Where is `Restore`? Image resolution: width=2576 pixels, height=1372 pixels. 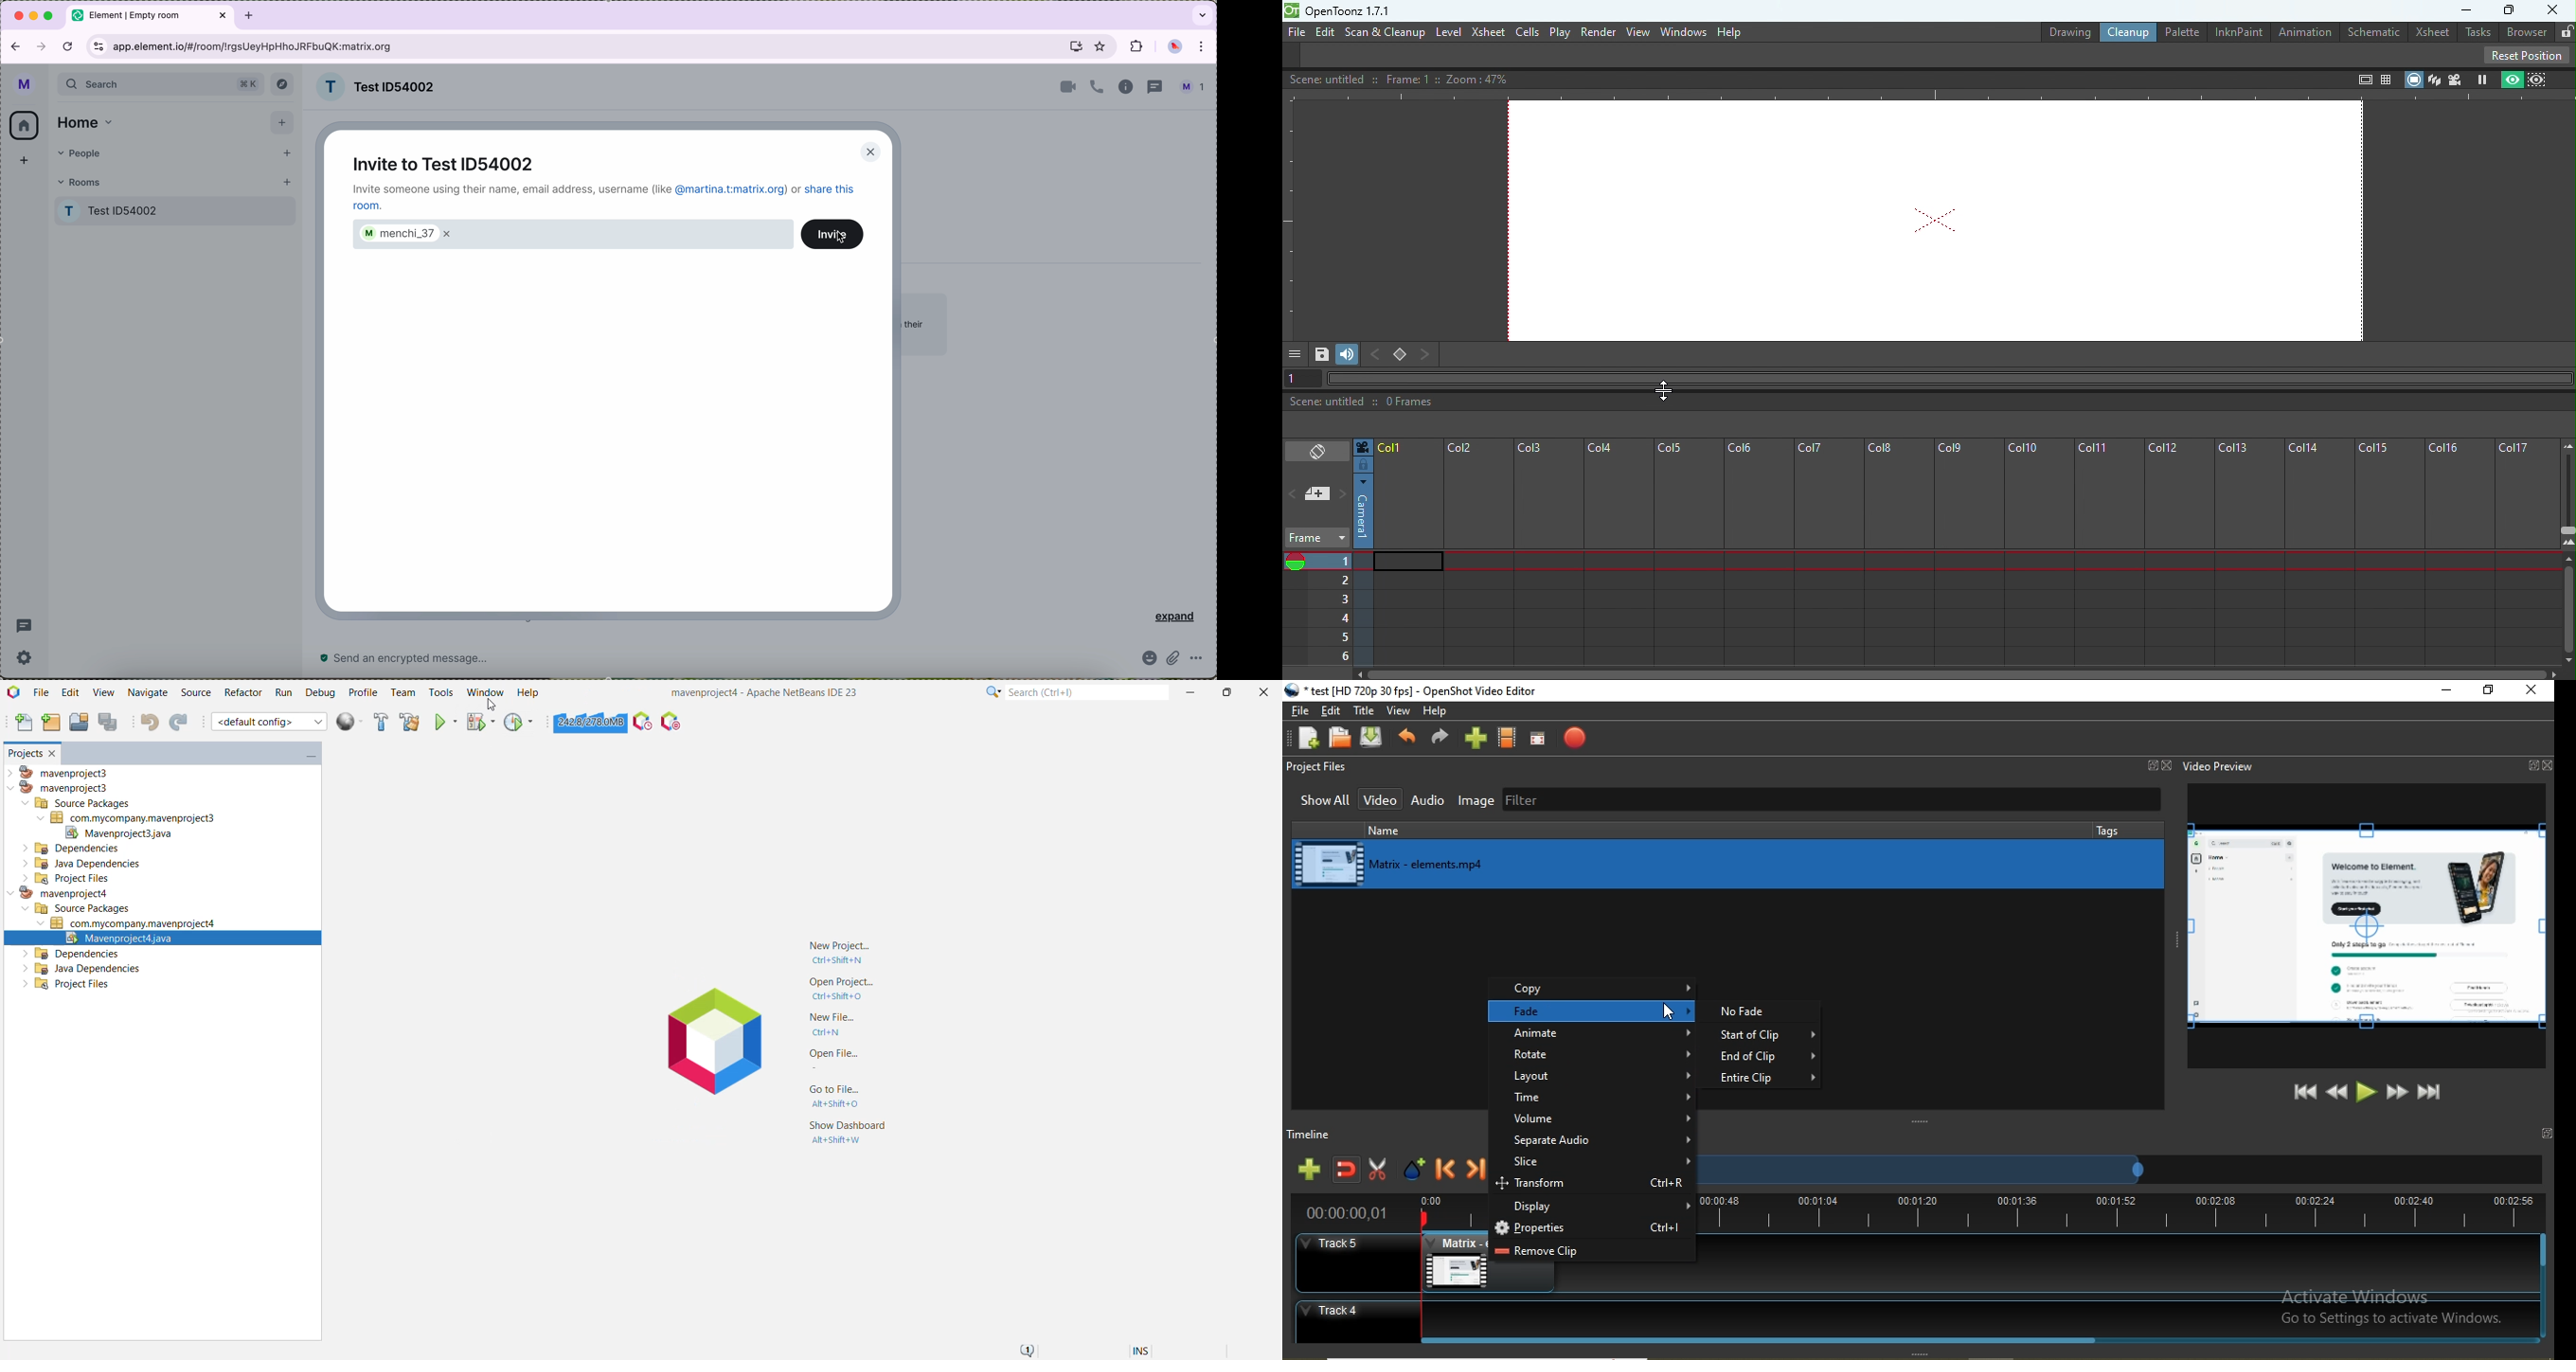 Restore is located at coordinates (2487, 690).